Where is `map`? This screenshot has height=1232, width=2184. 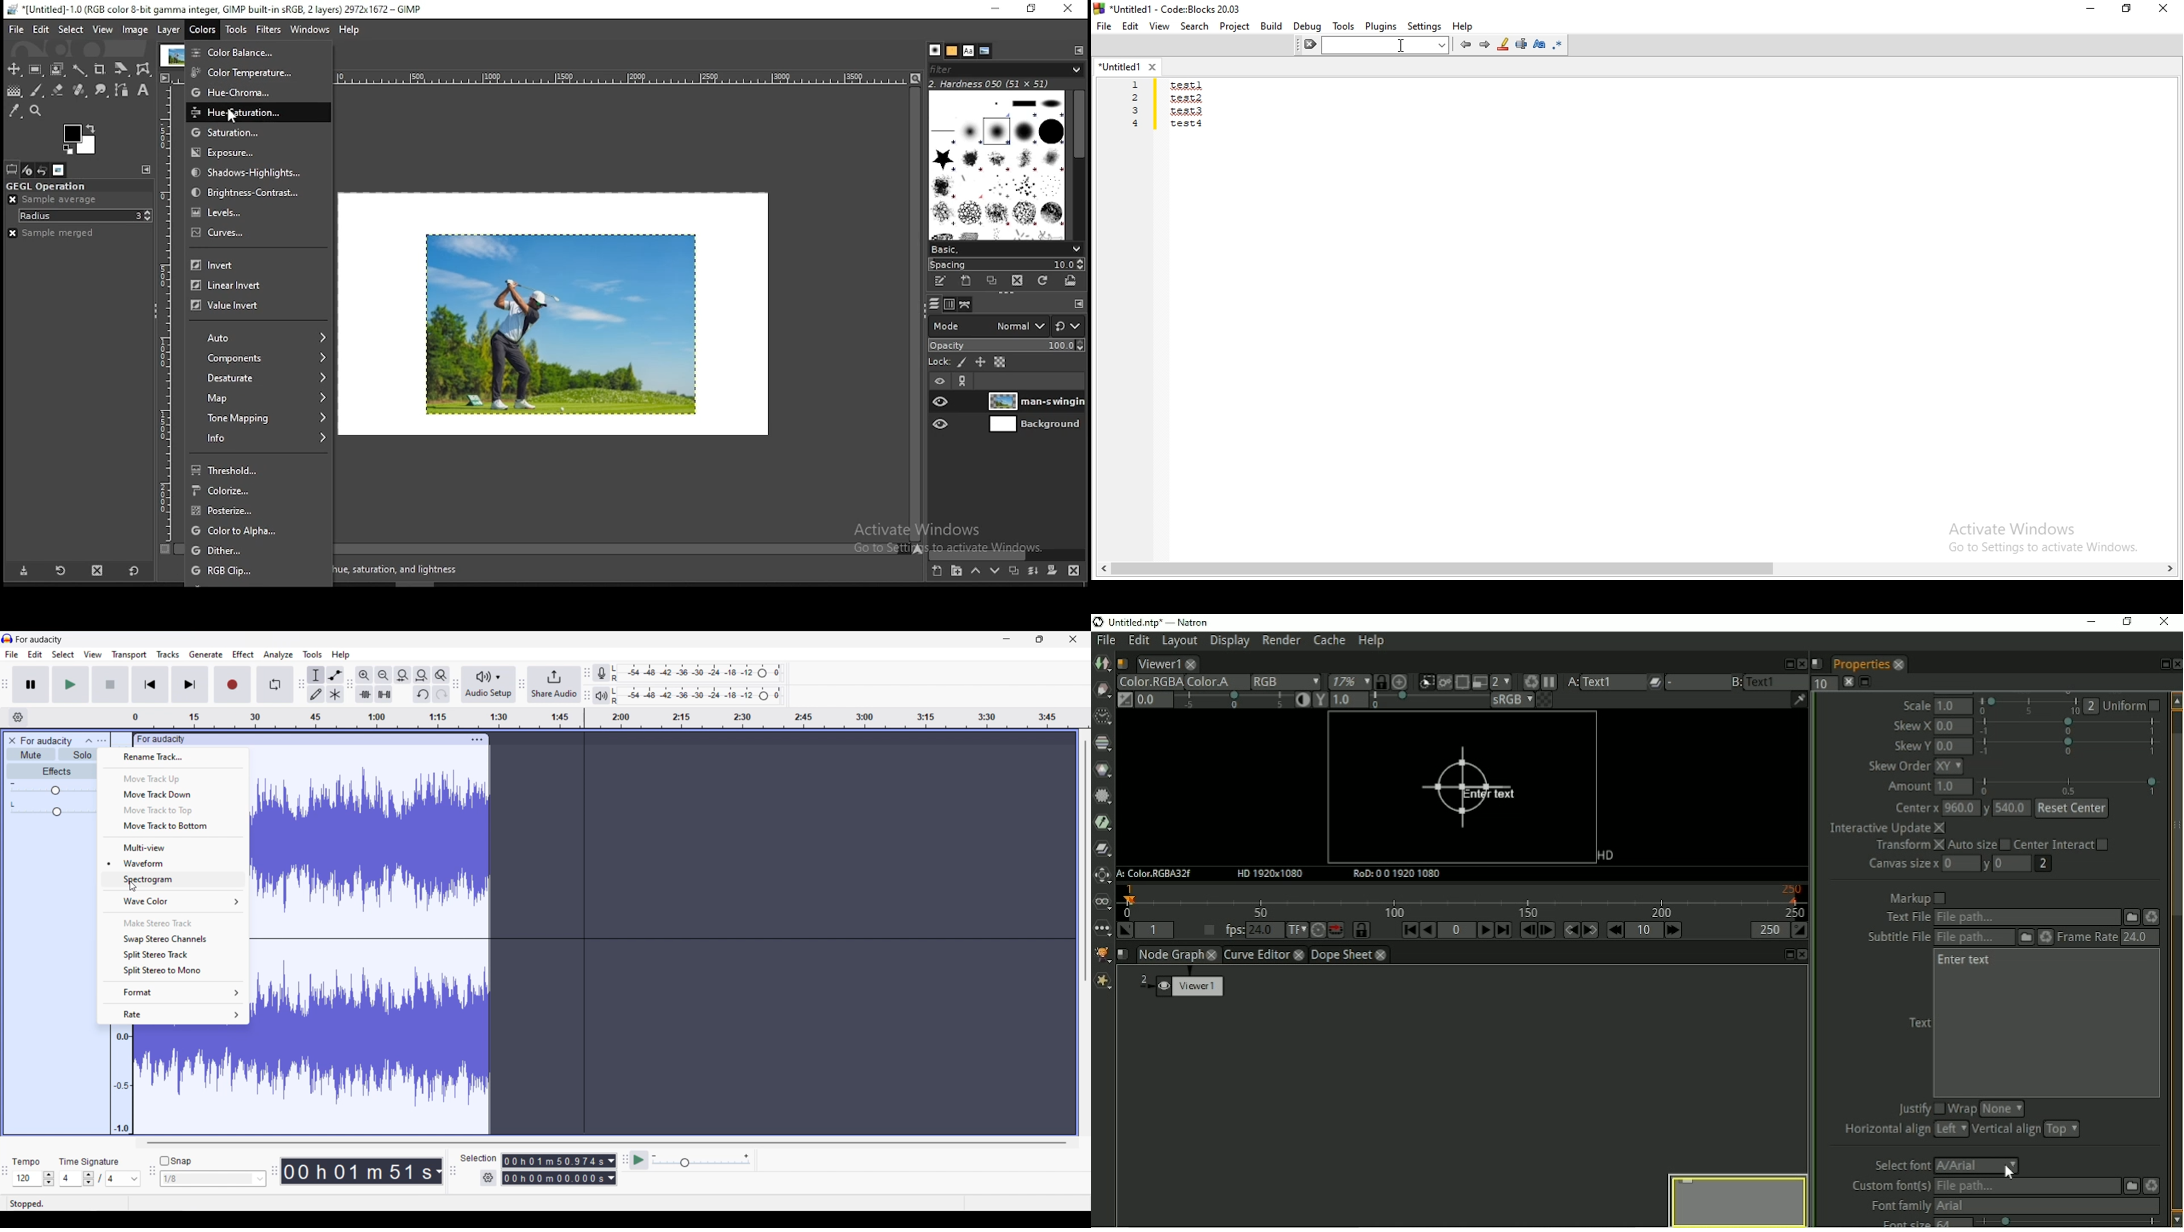 map is located at coordinates (259, 399).